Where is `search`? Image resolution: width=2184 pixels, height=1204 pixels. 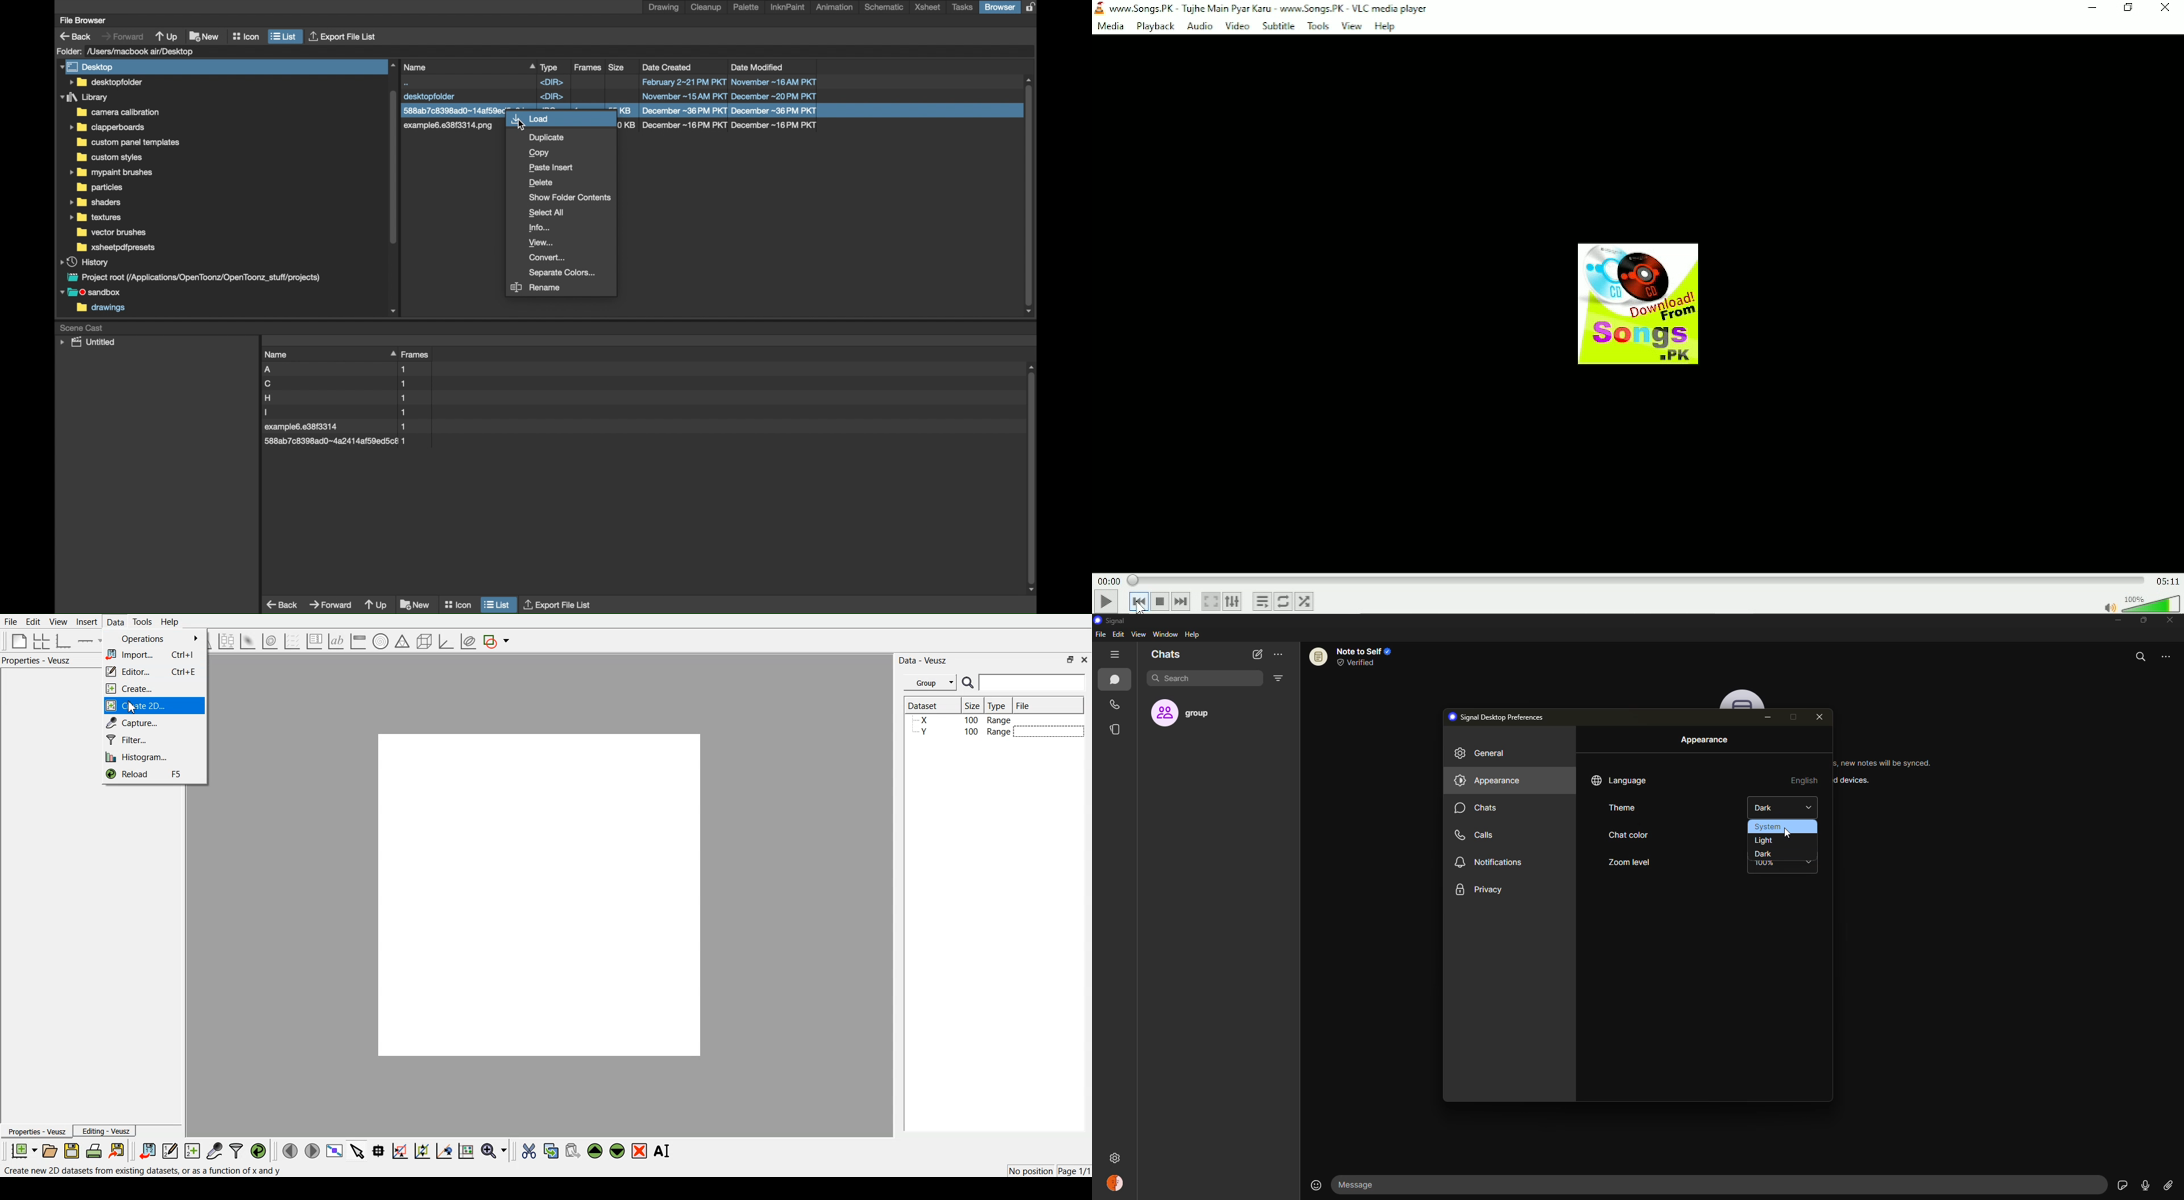 search is located at coordinates (1181, 679).